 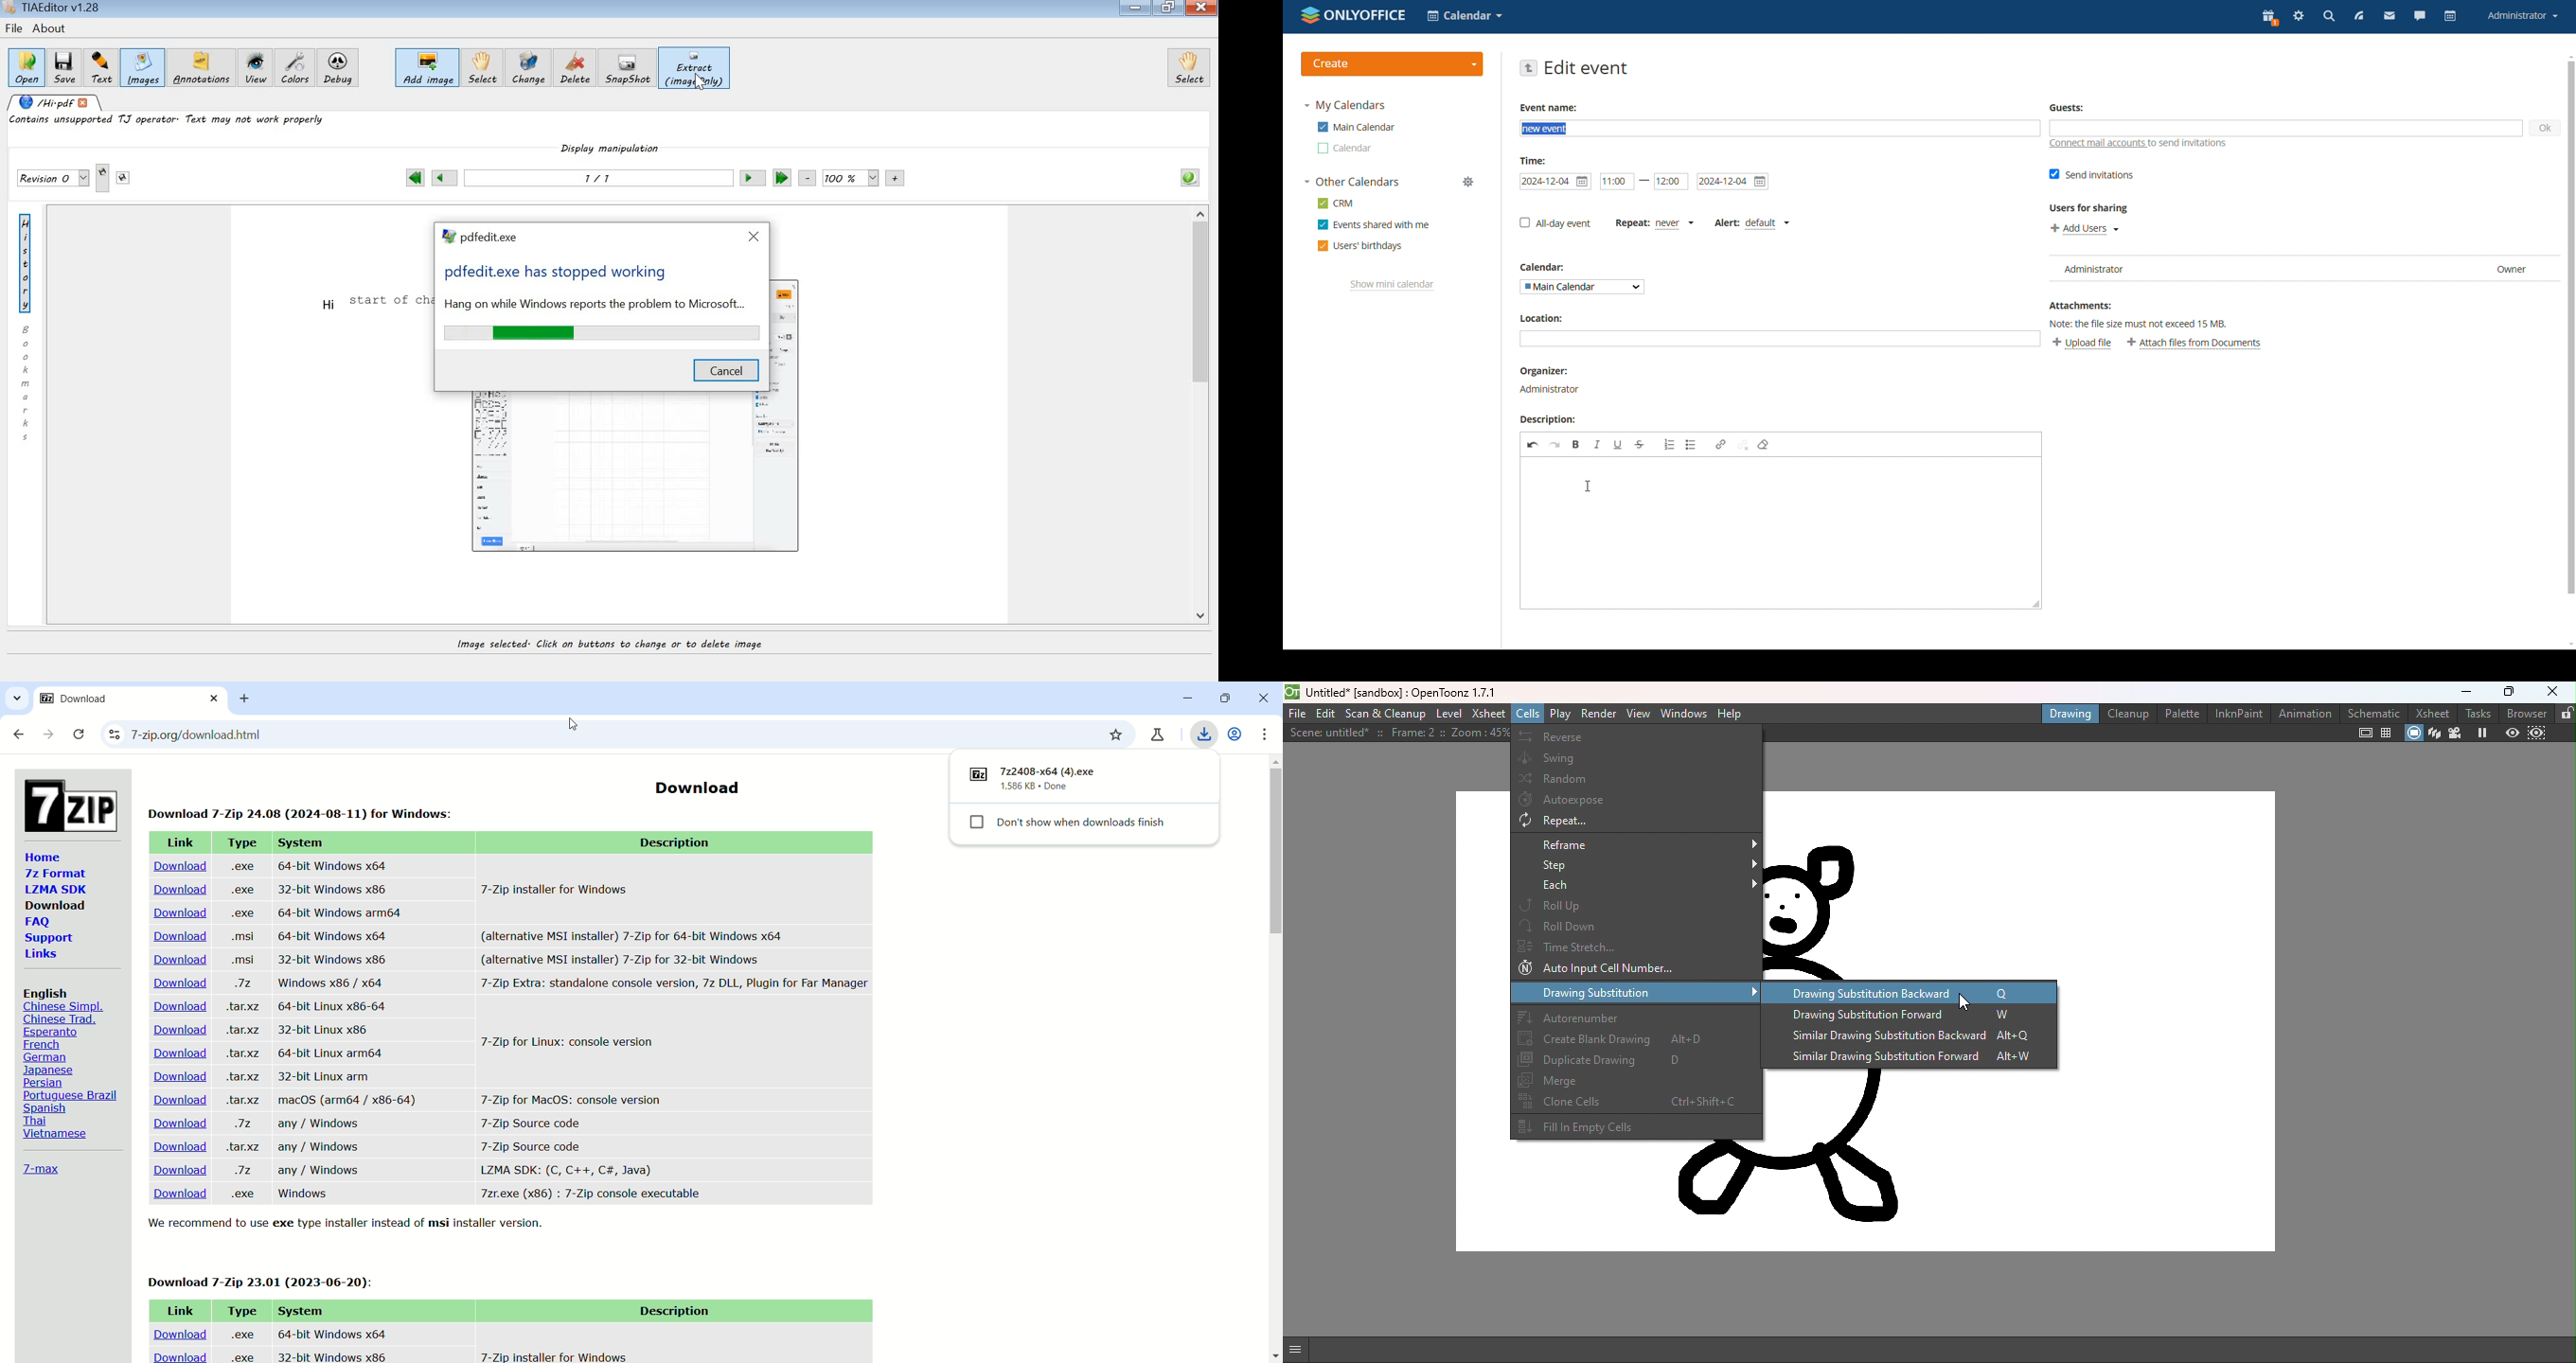 I want to click on Camera stand view, so click(x=2411, y=733).